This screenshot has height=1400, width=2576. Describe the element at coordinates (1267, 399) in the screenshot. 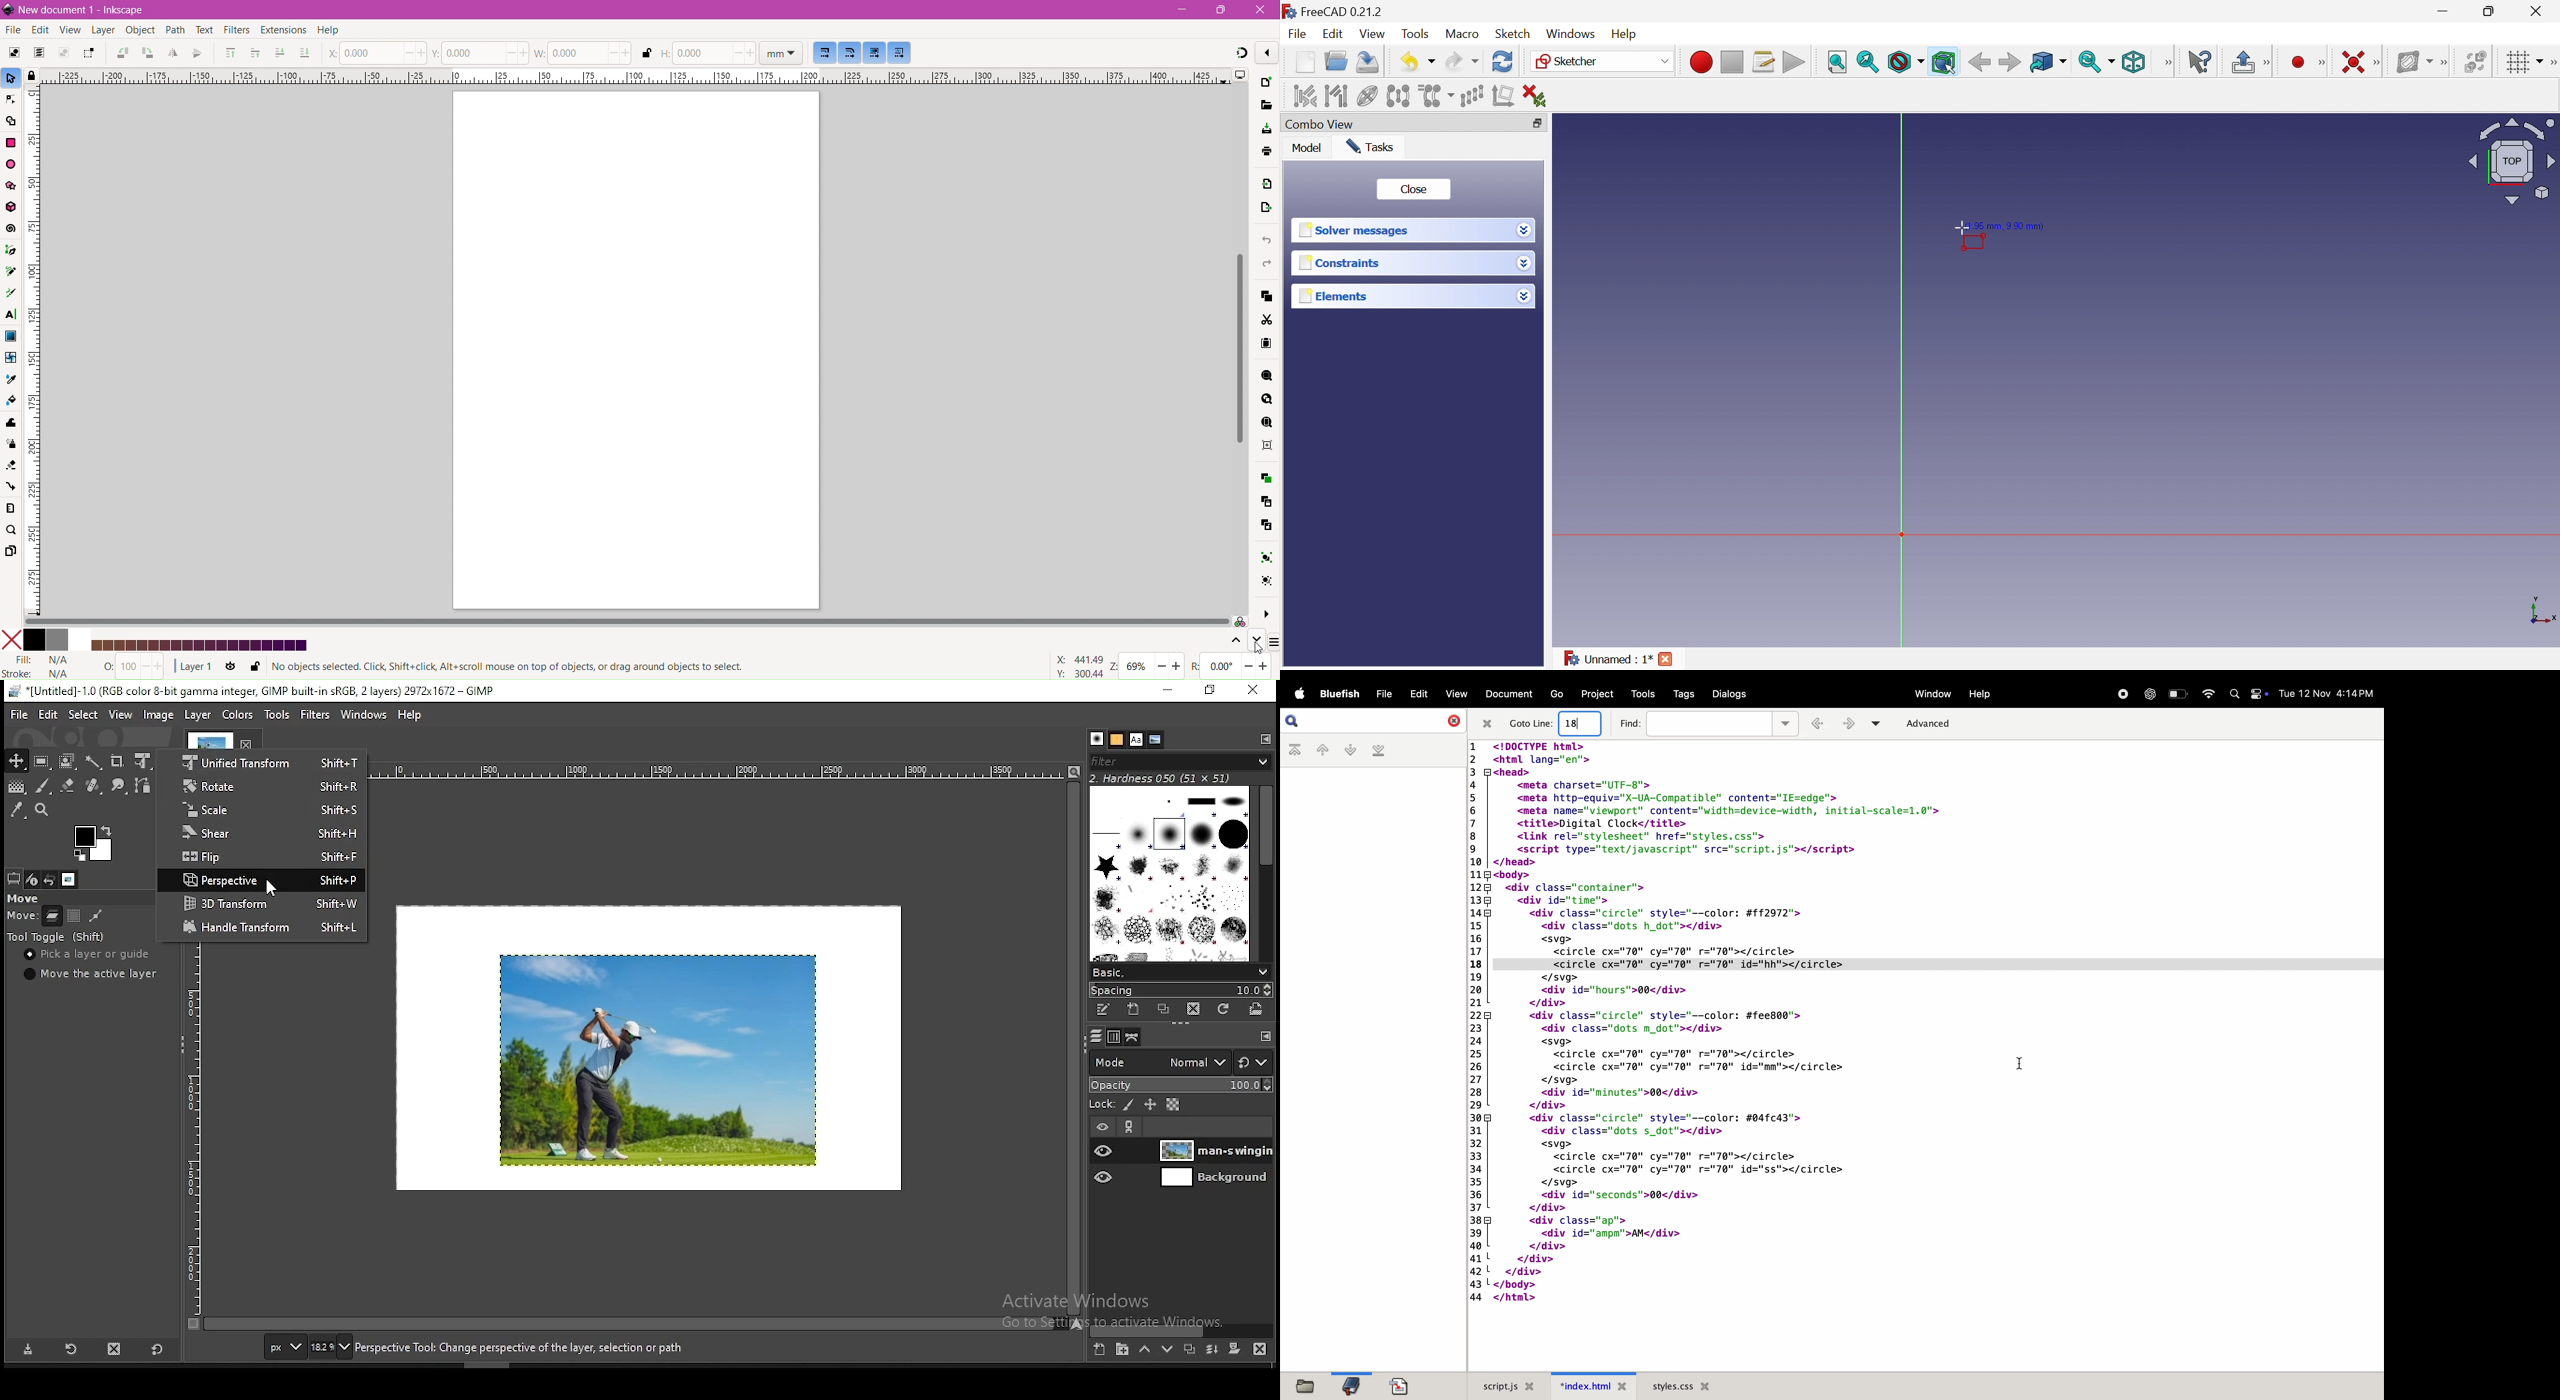

I see `Zoom Drawing` at that location.